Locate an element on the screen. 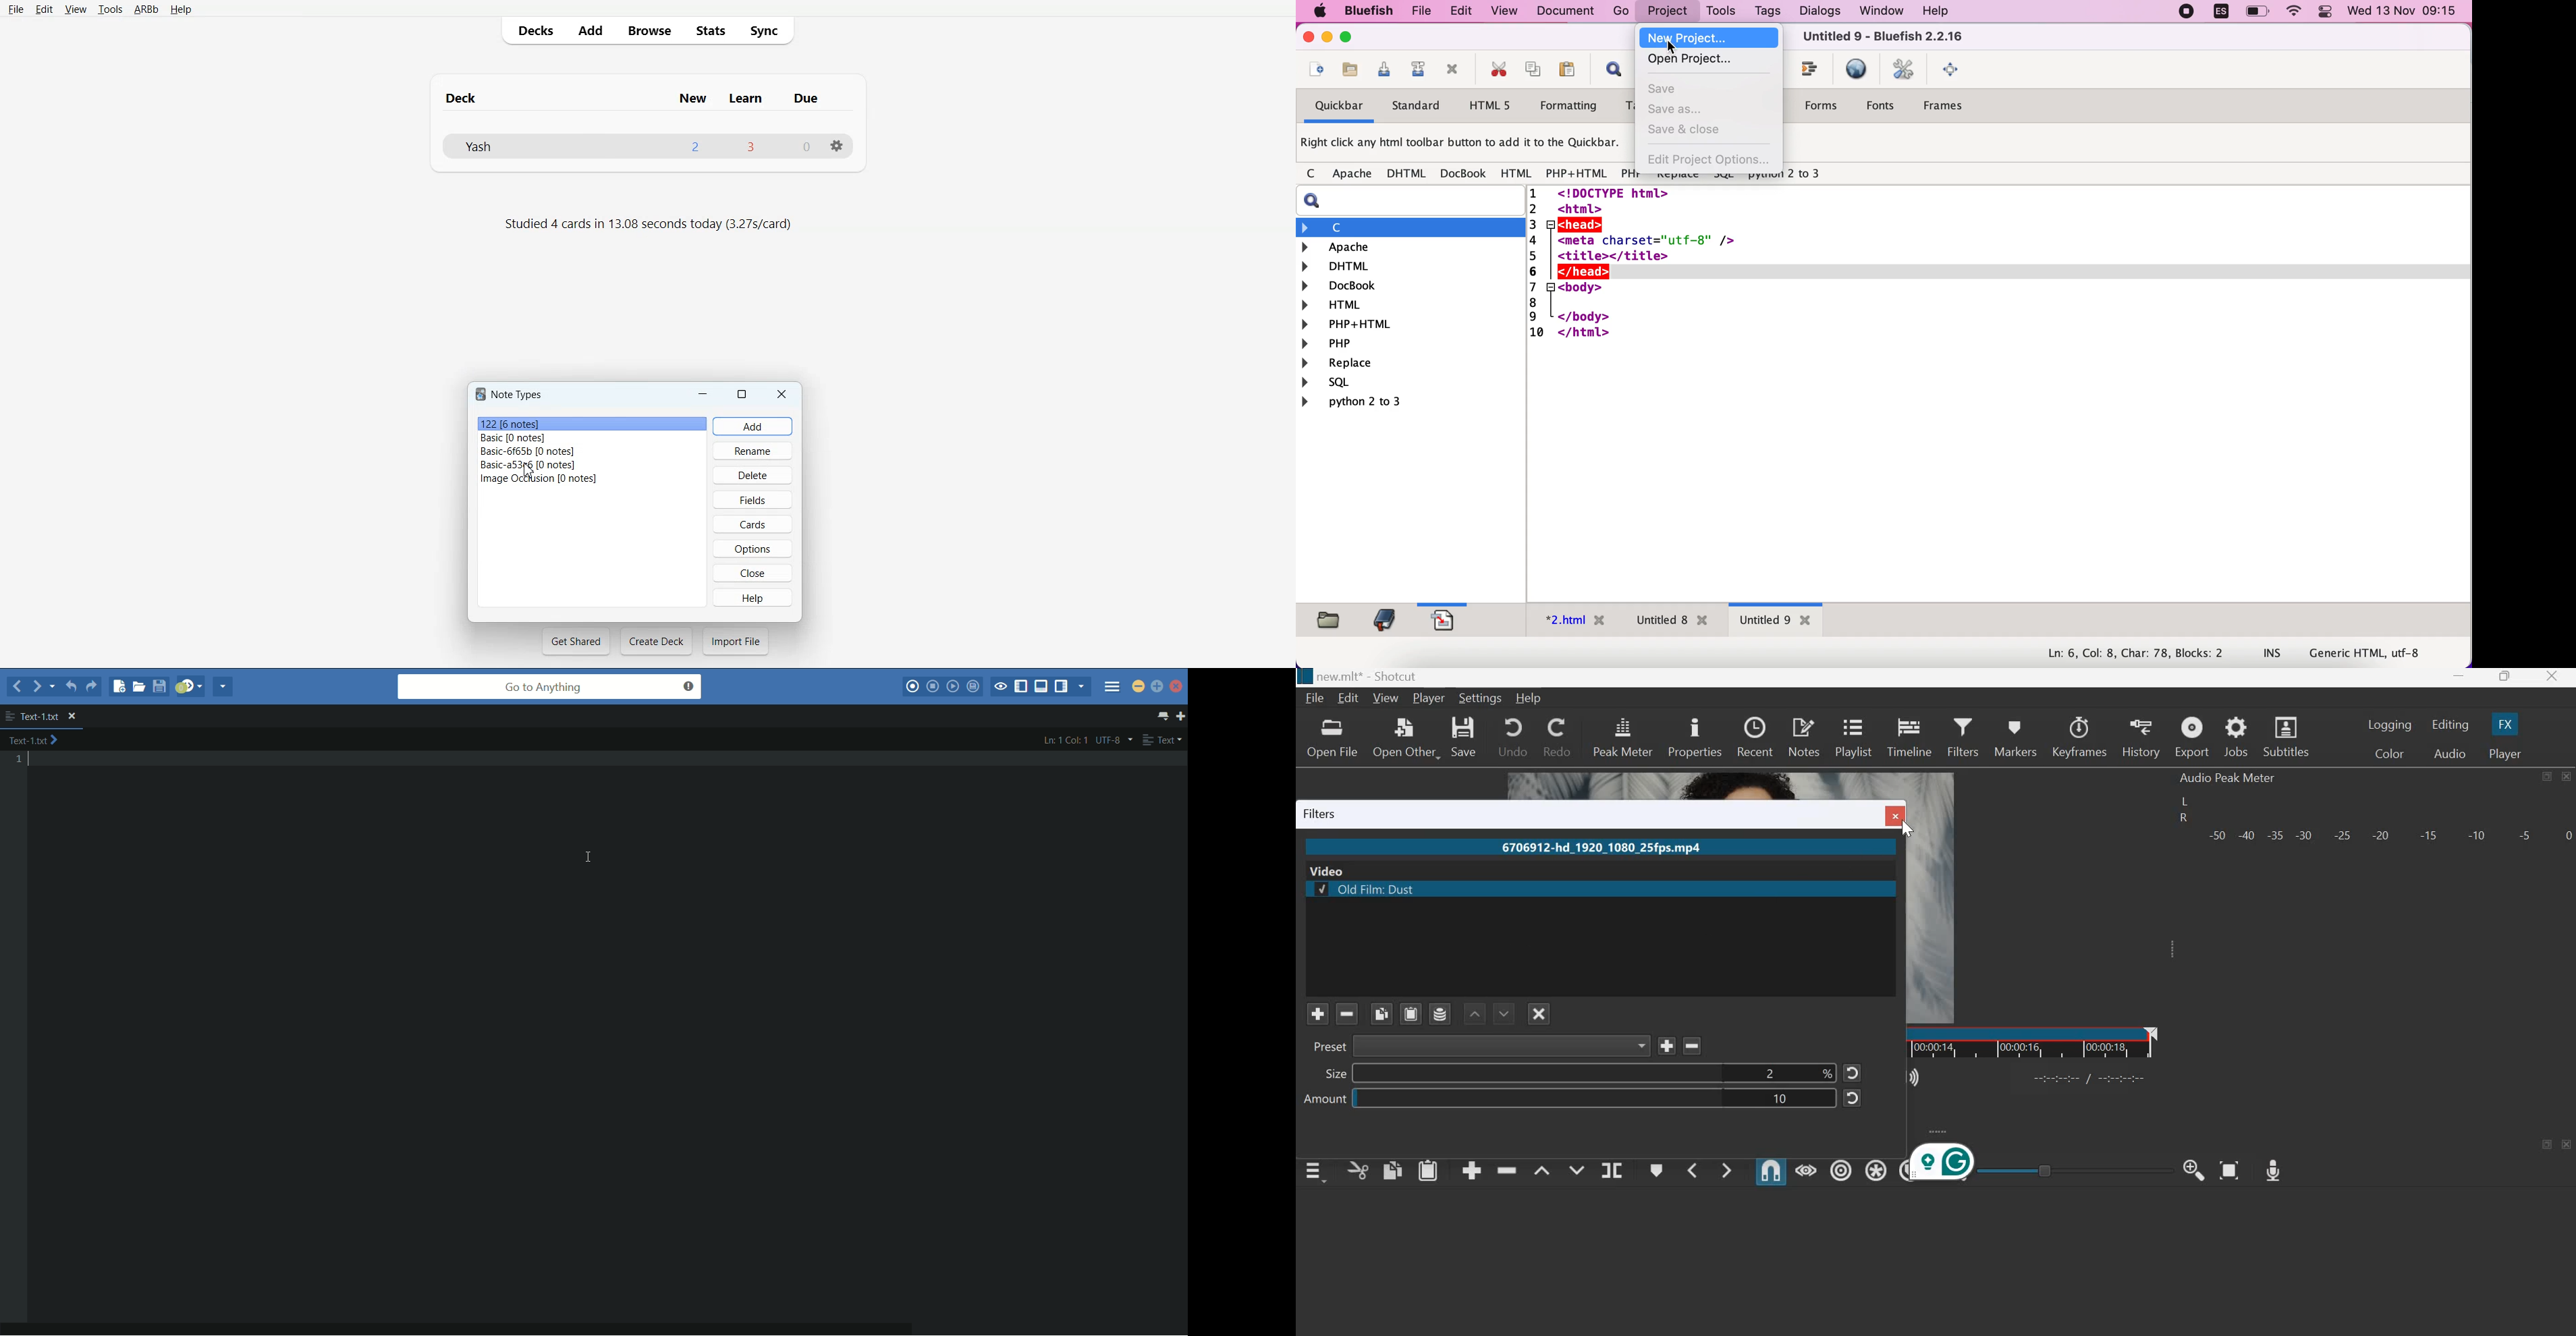 The width and height of the screenshot is (2576, 1344). recent is located at coordinates (1755, 735).